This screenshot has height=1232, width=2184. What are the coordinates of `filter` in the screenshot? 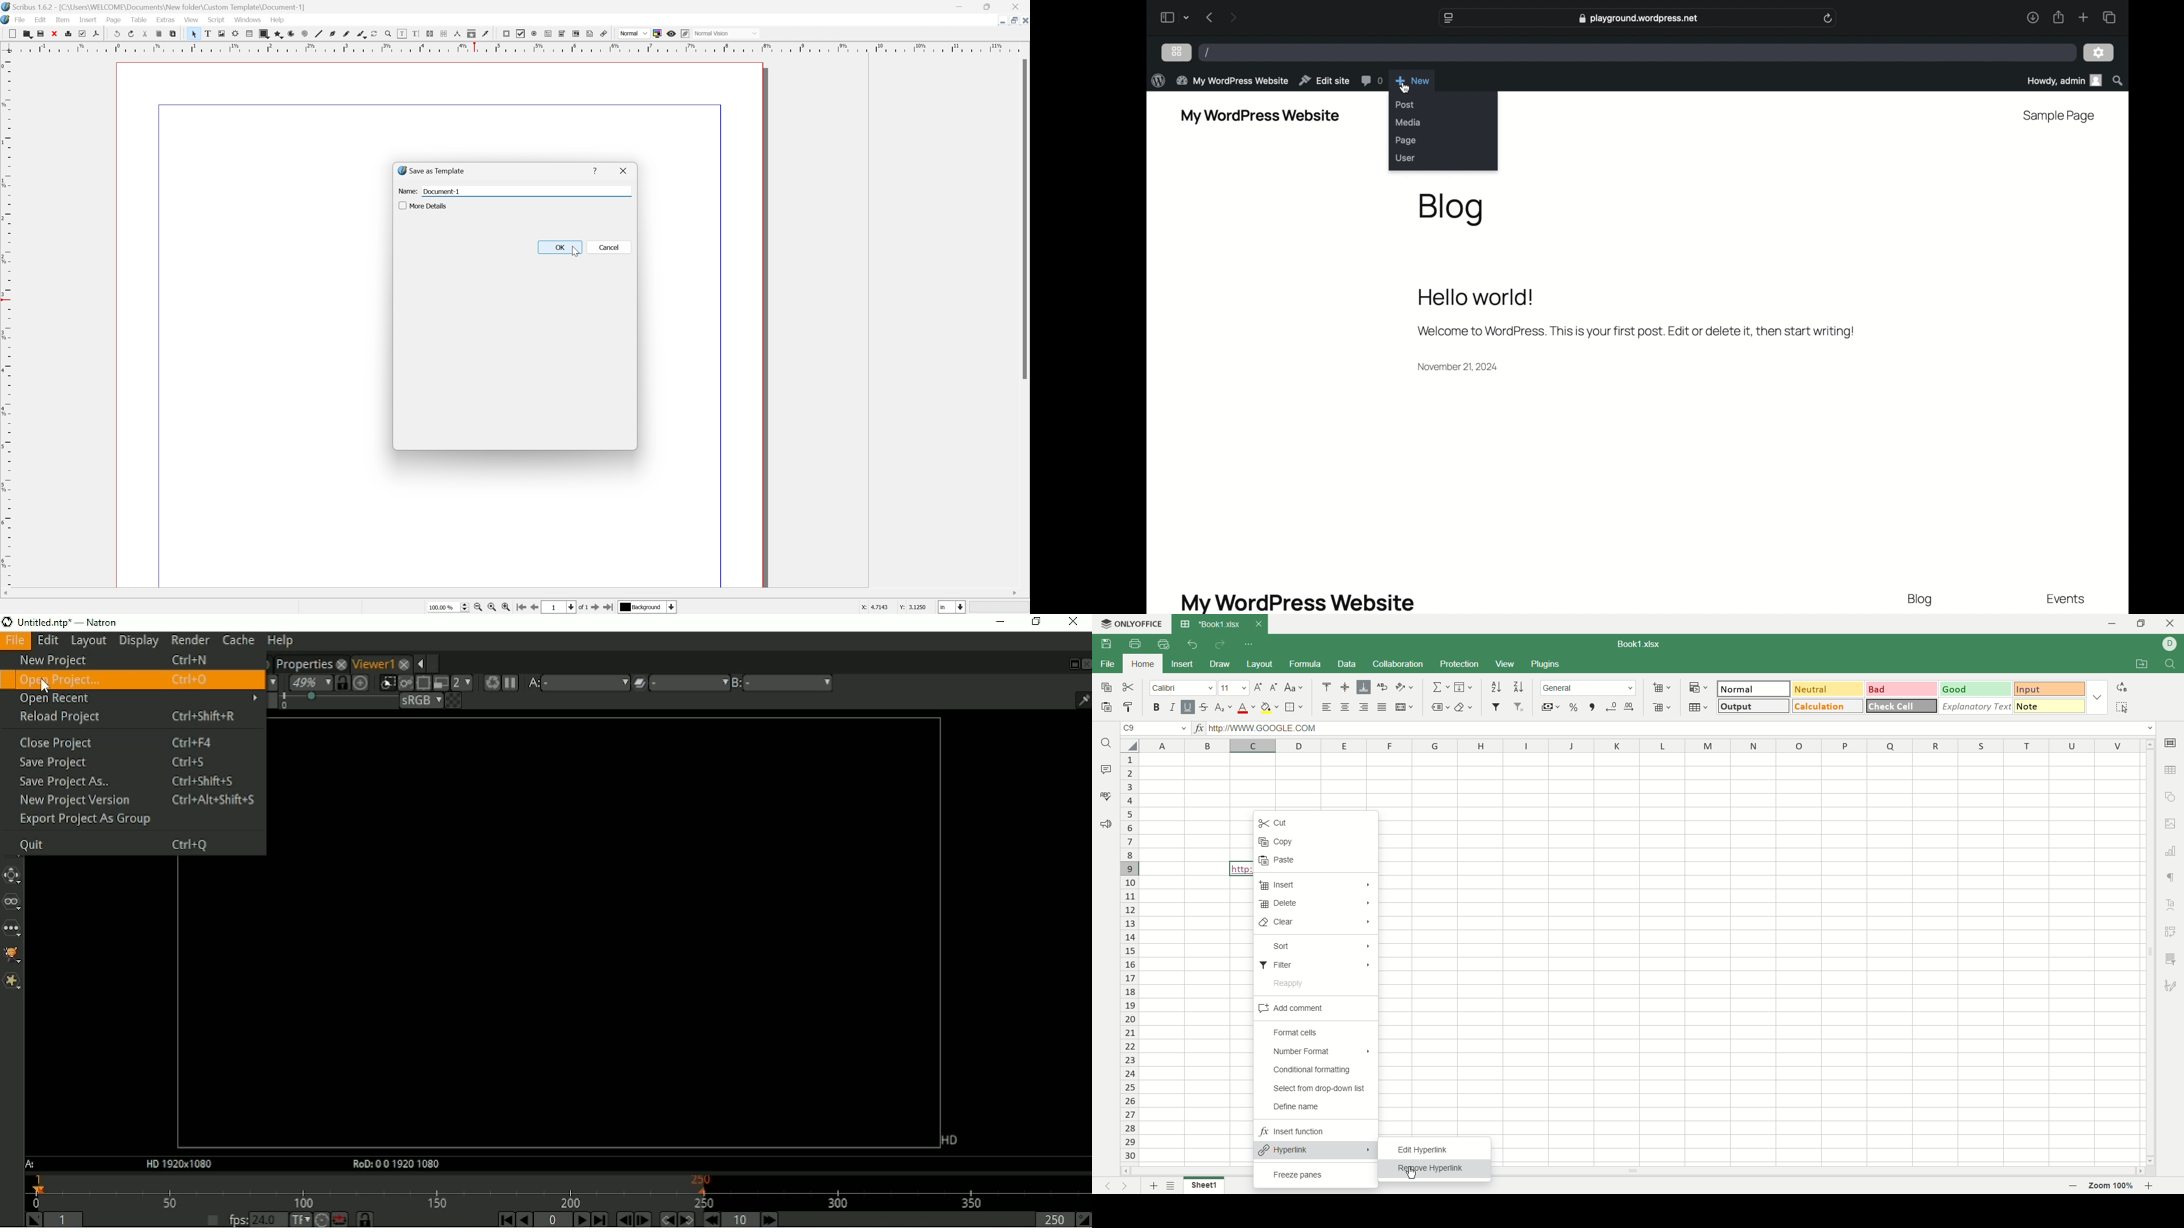 It's located at (1317, 962).